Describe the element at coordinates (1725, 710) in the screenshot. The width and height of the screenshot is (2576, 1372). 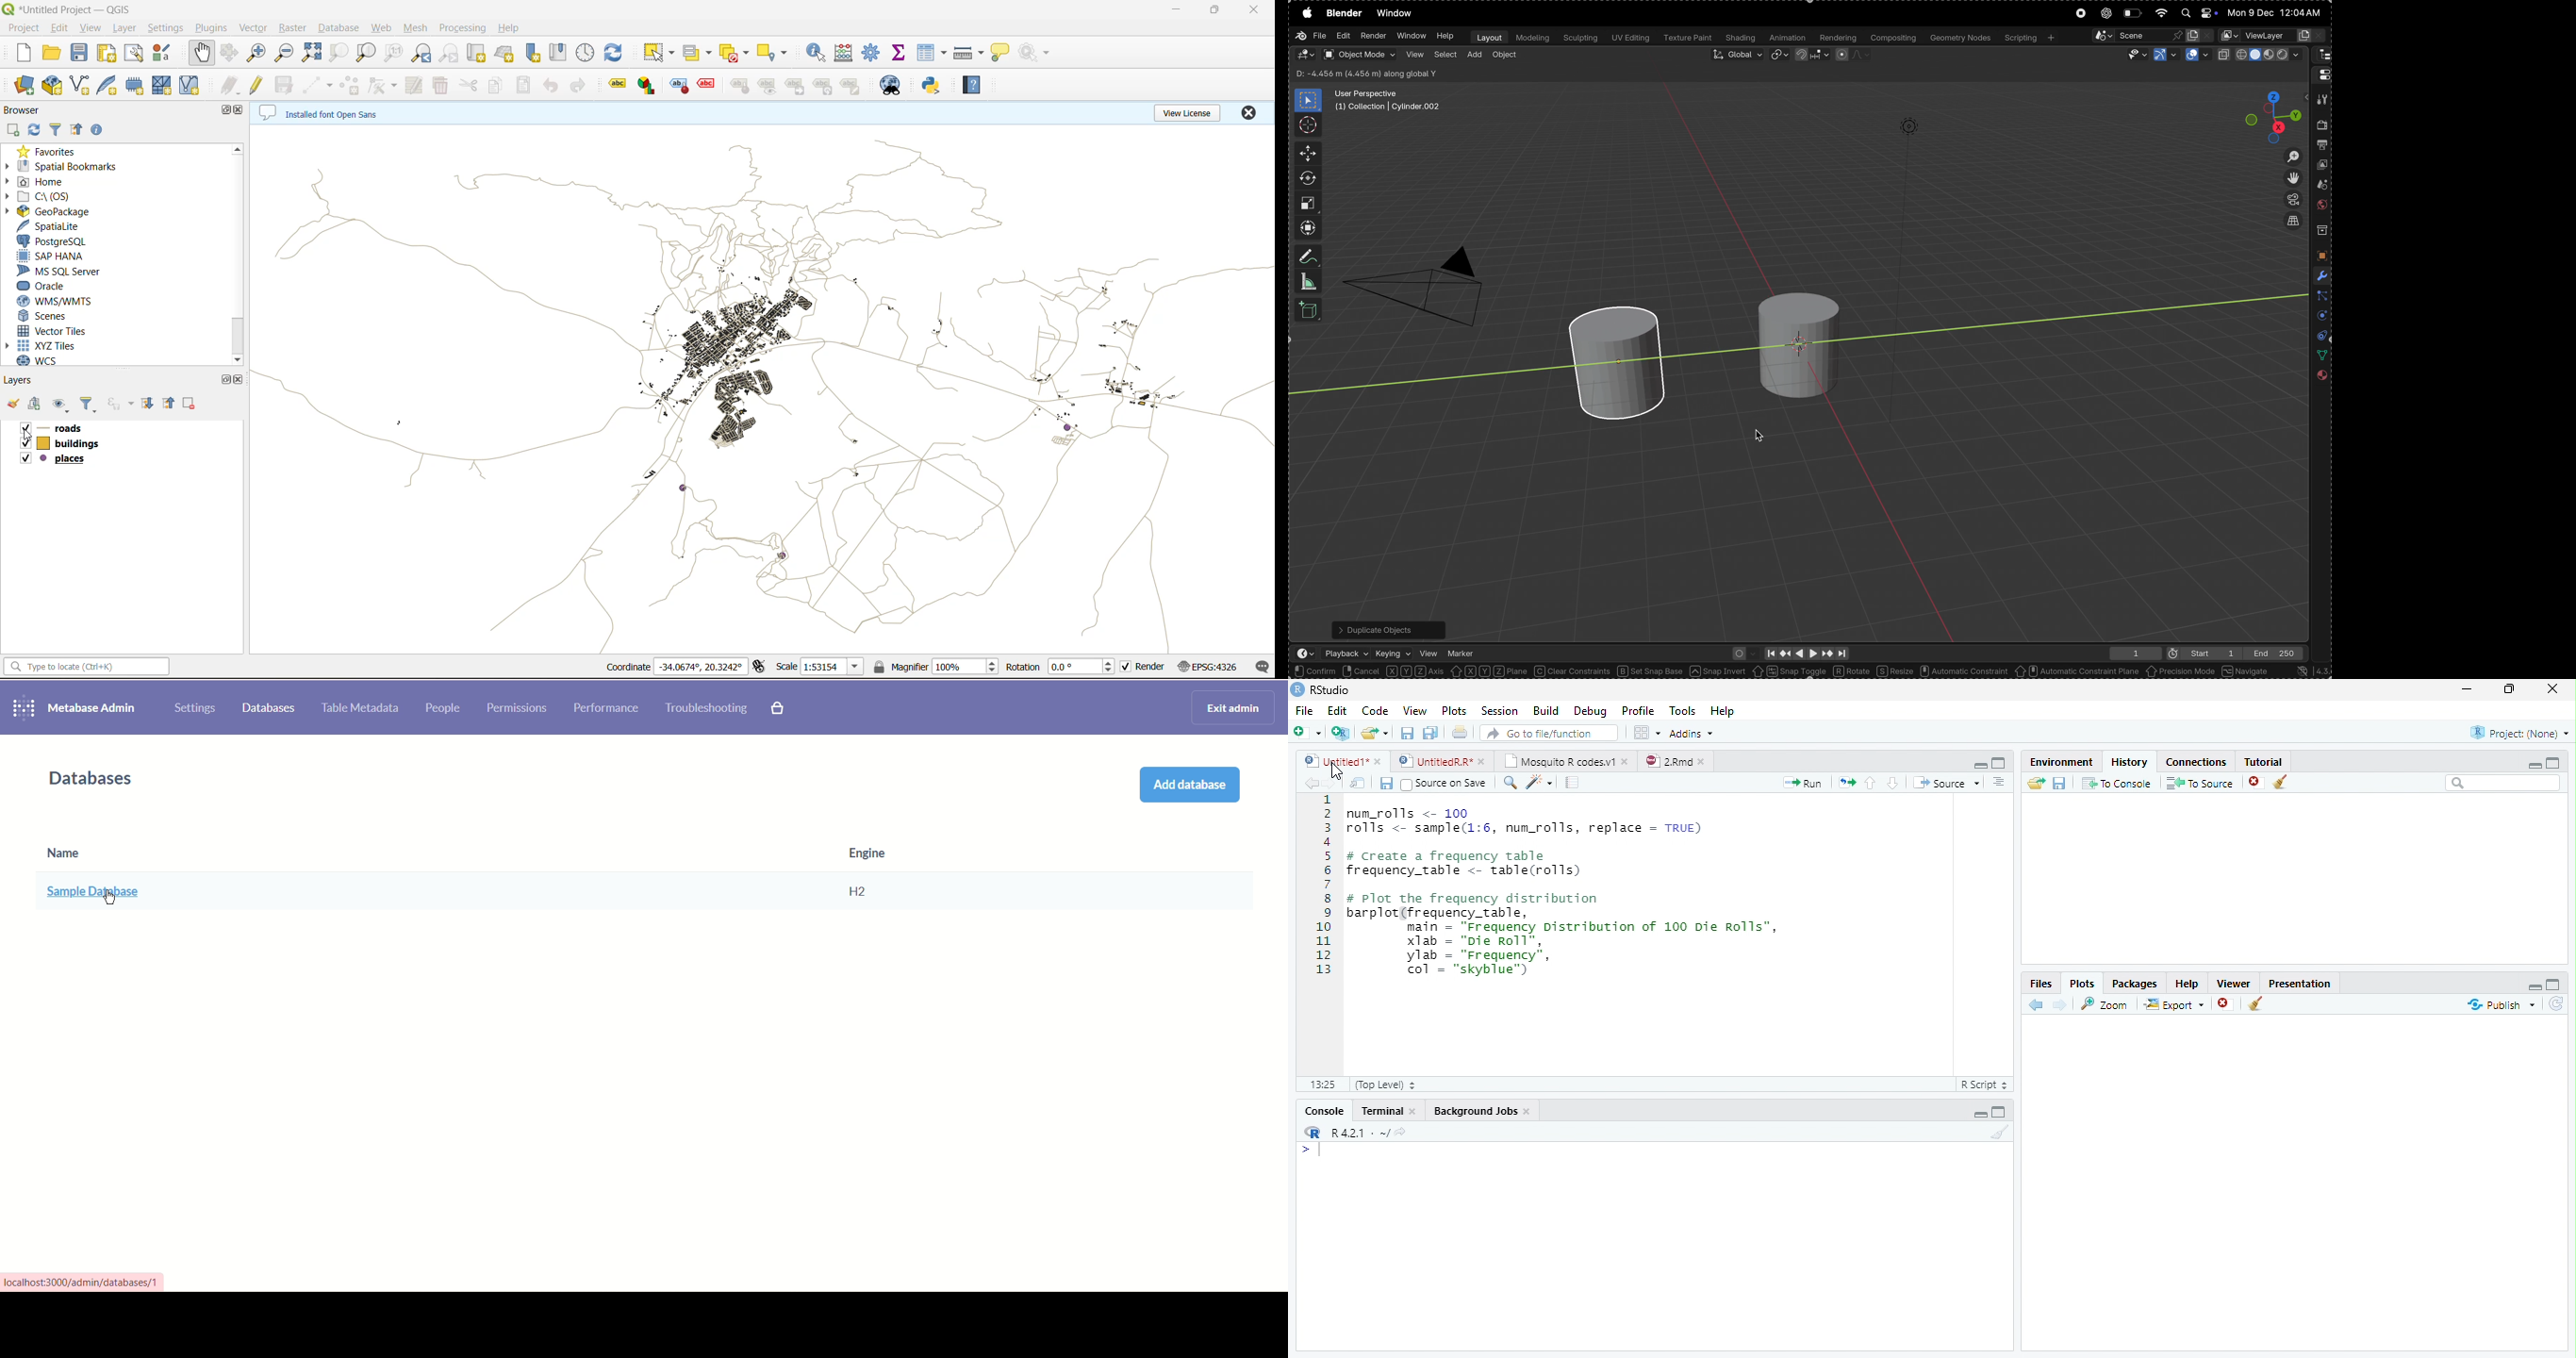
I see `Help` at that location.